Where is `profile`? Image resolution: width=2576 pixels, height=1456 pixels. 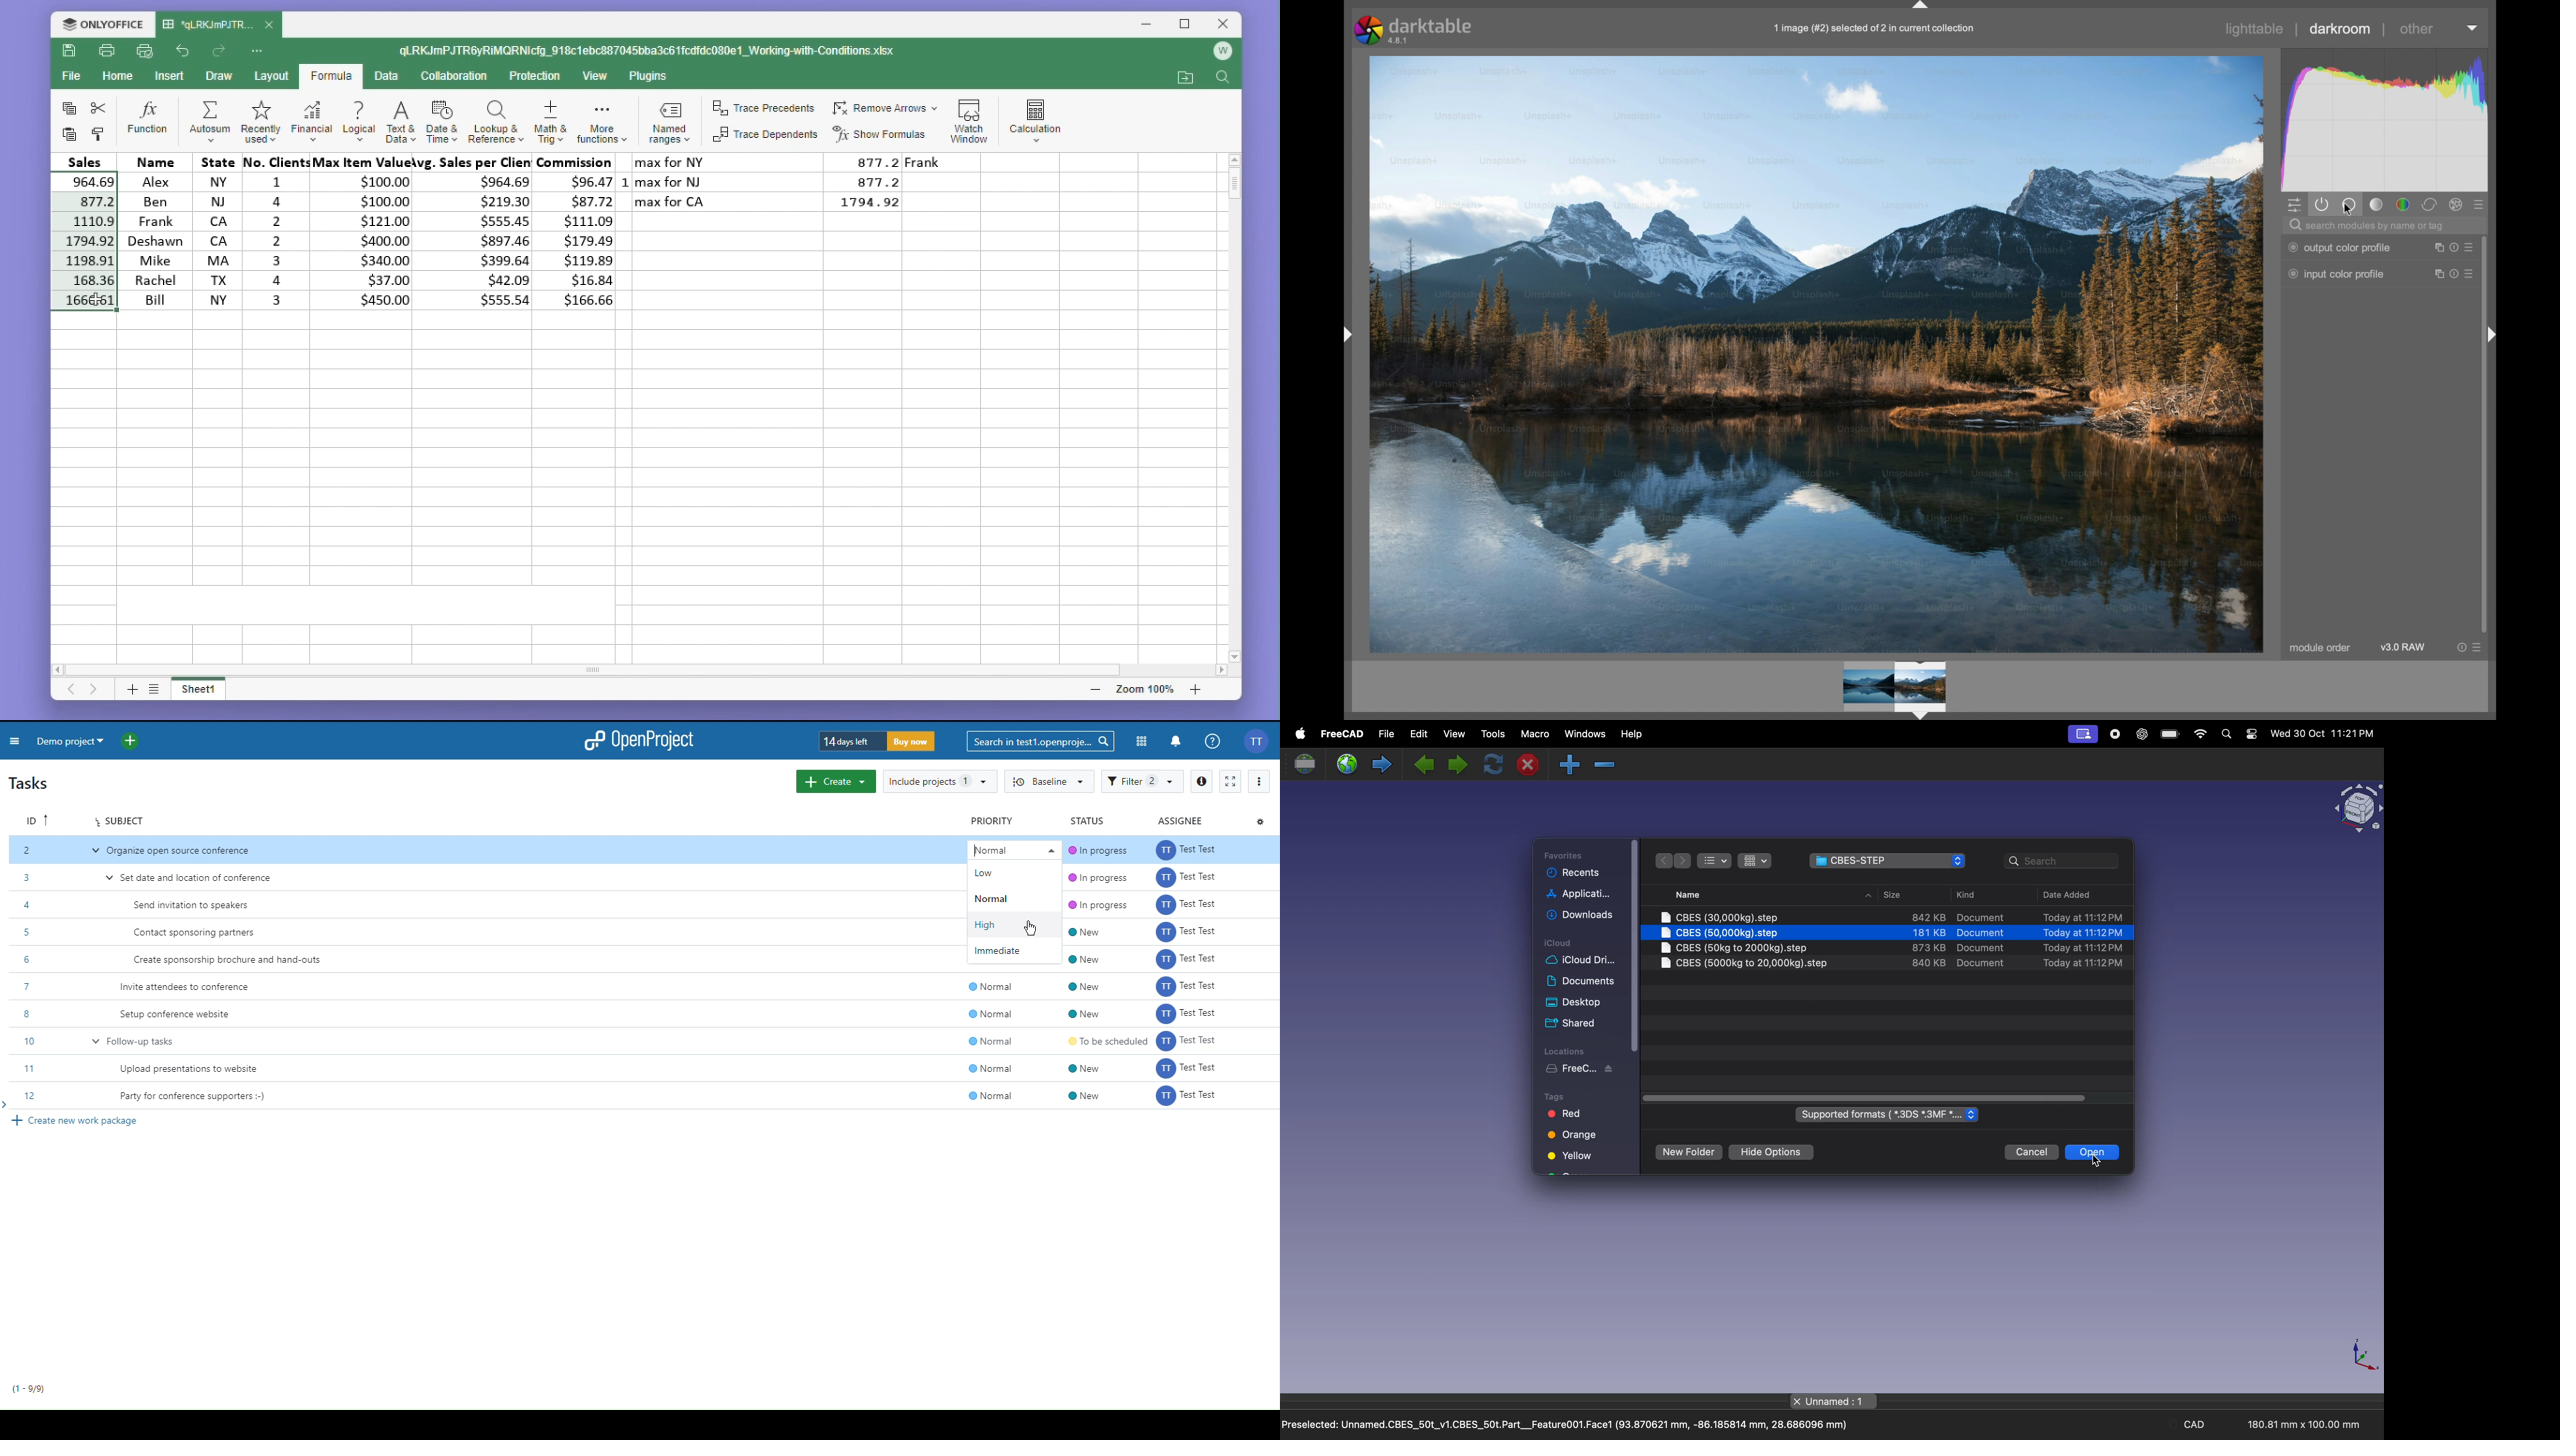
profile is located at coordinates (2084, 735).